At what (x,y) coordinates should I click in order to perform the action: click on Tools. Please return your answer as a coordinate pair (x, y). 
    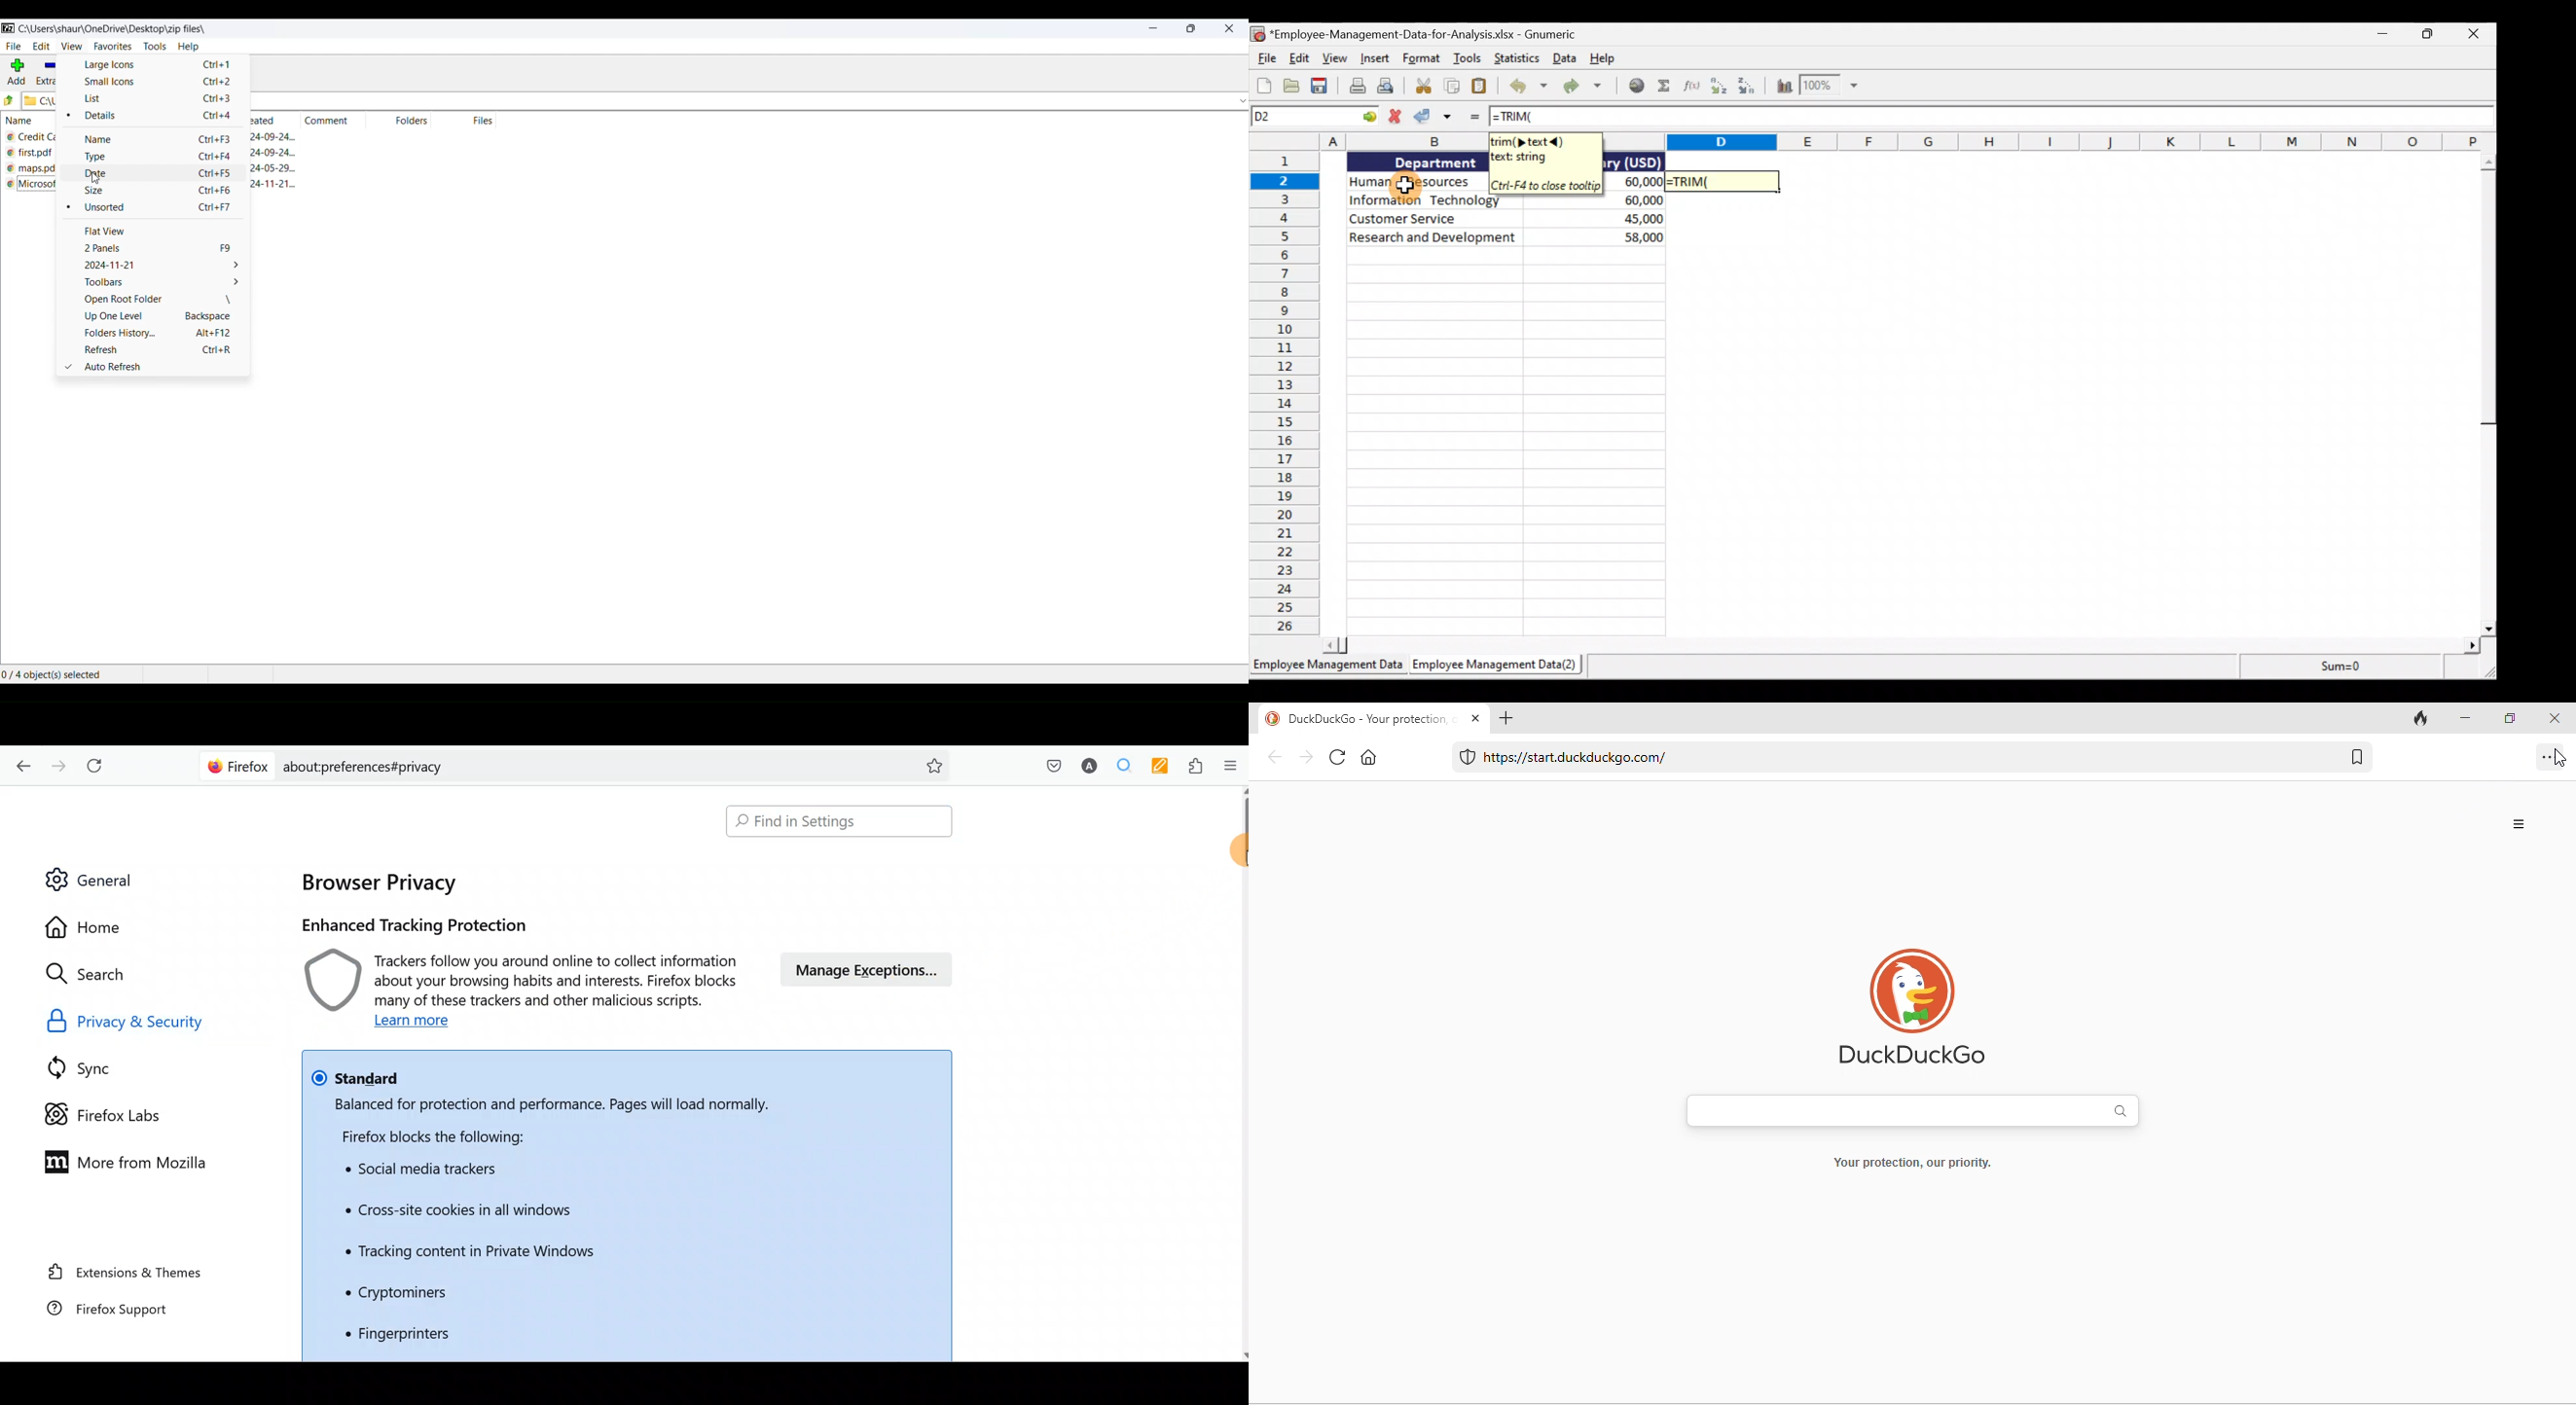
    Looking at the image, I should click on (1470, 59).